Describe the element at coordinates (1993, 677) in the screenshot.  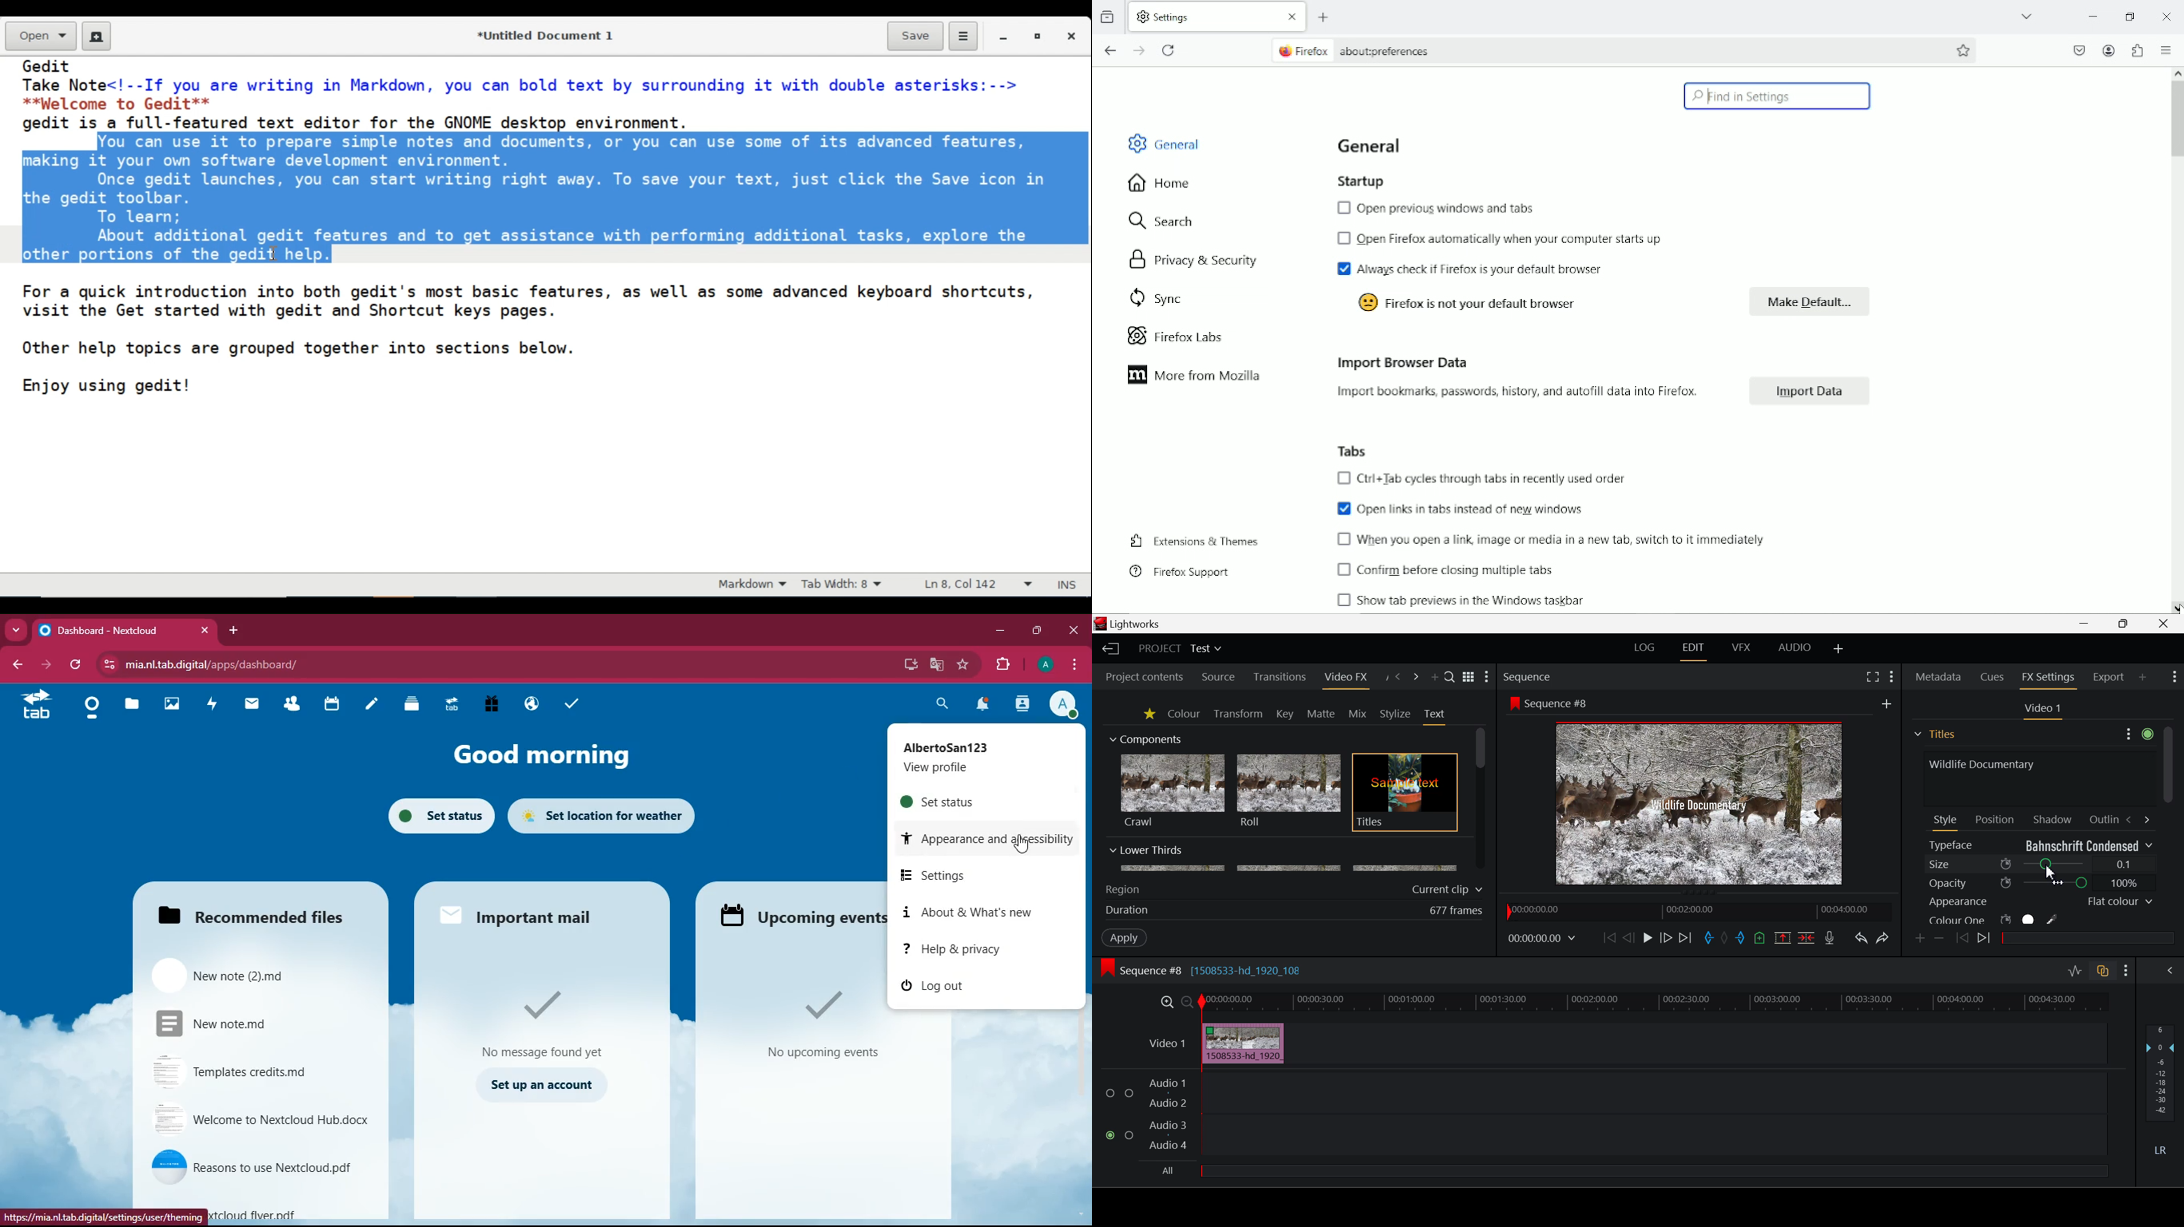
I see `Cues` at that location.